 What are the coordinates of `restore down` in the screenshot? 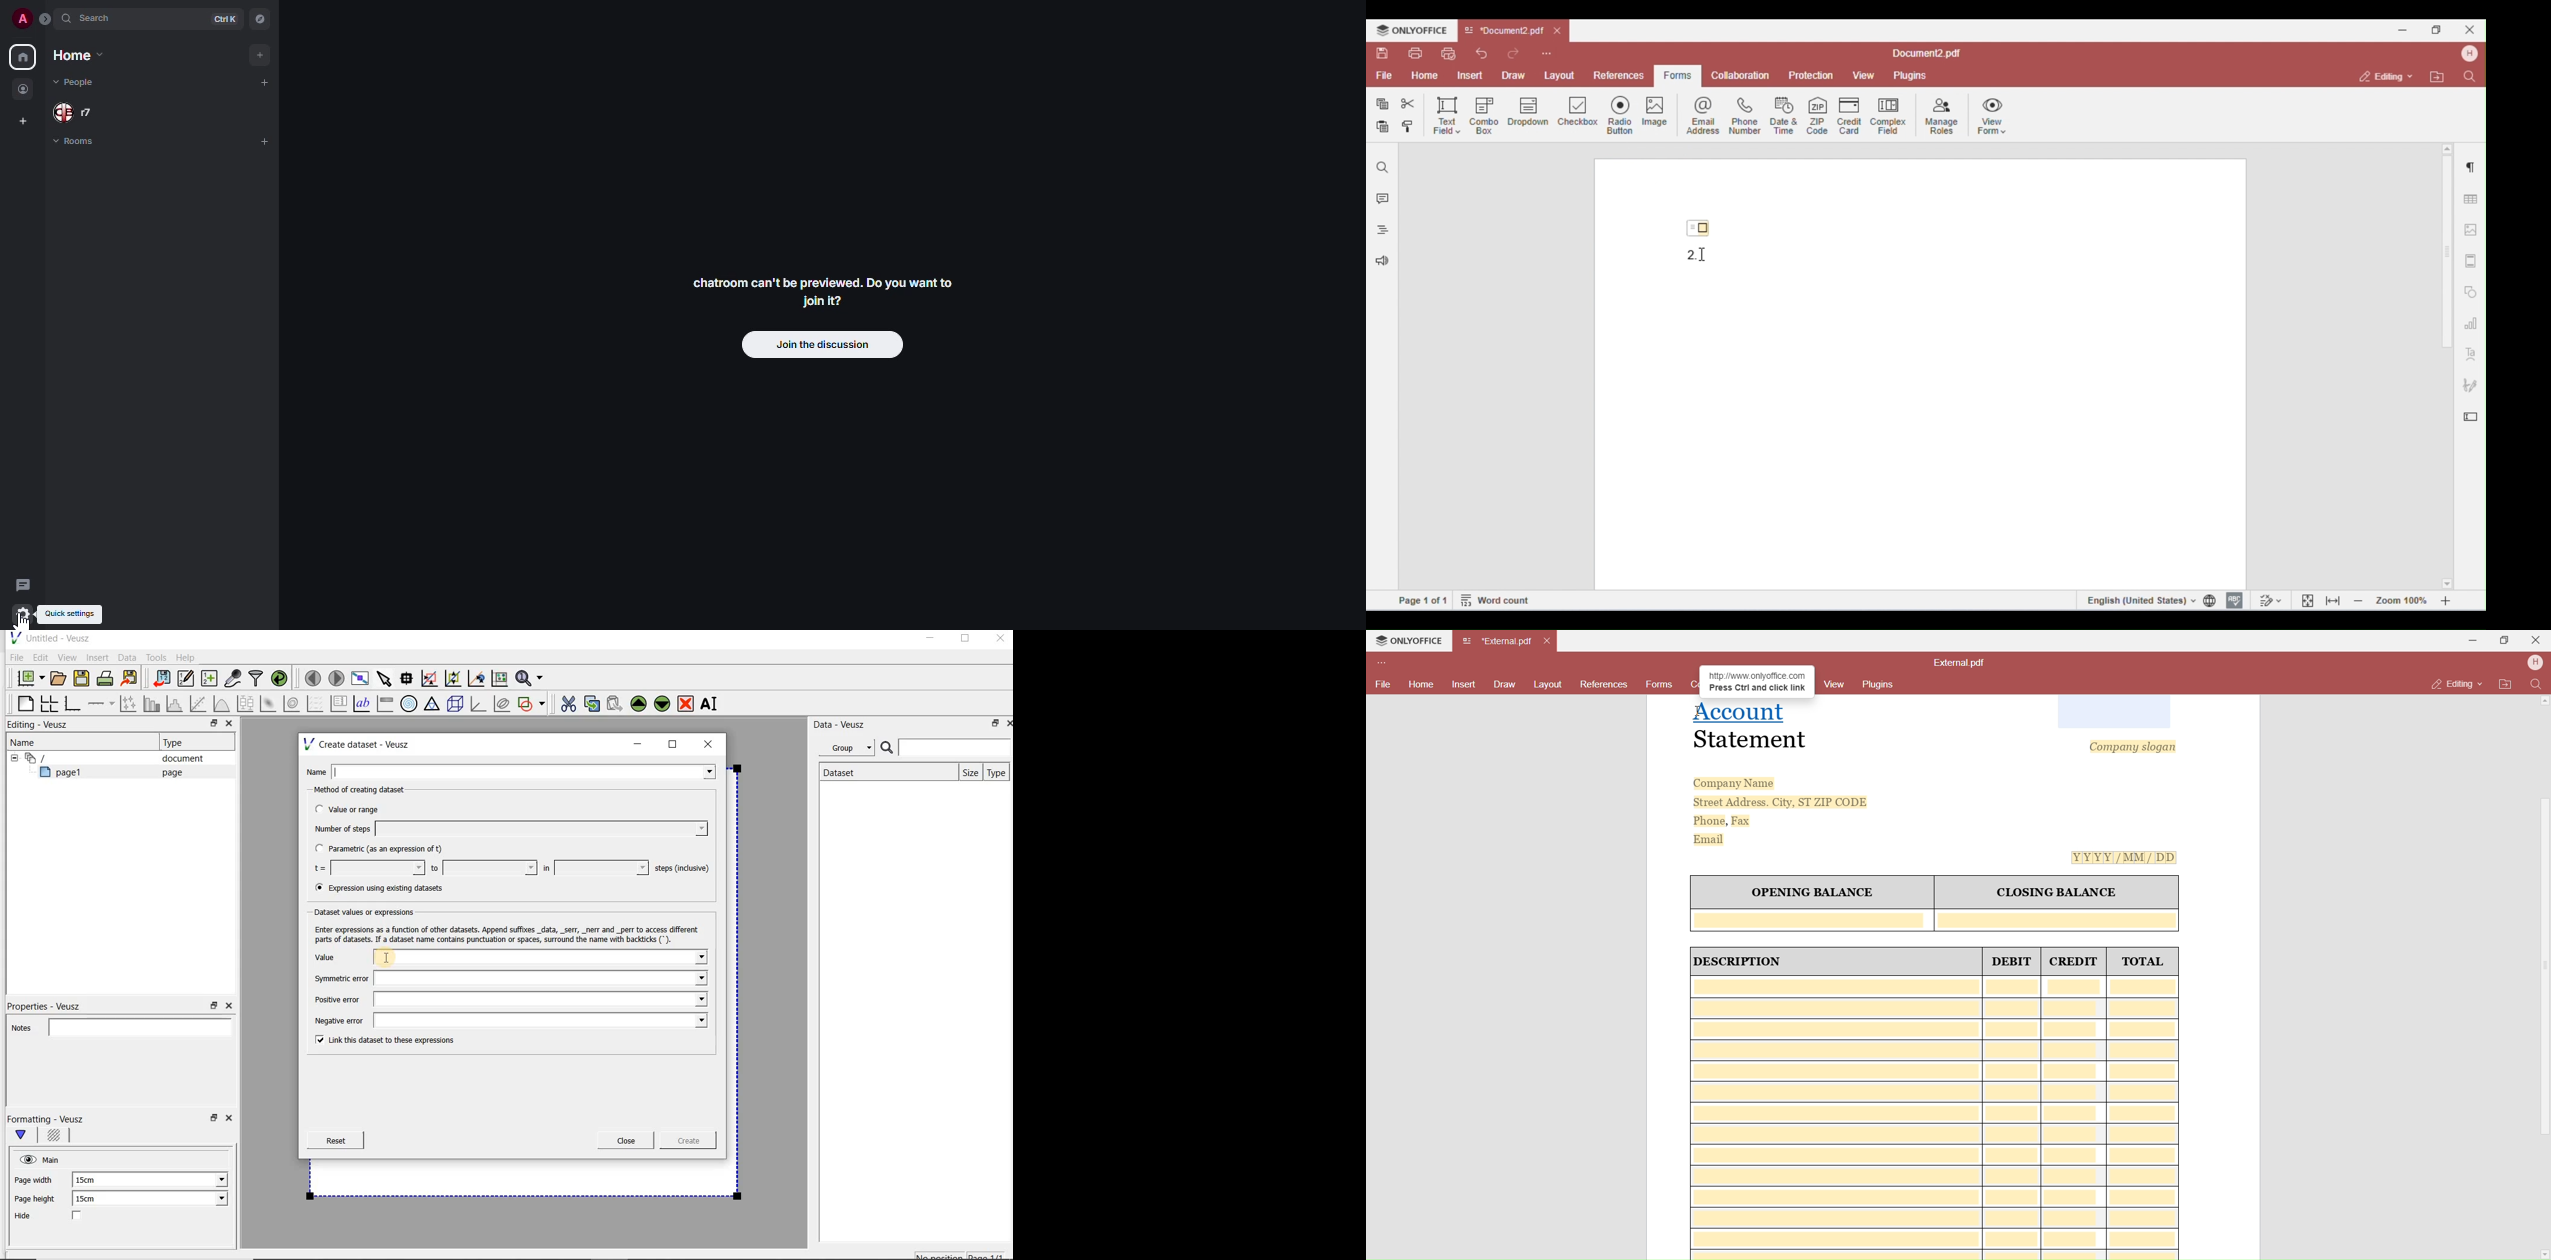 It's located at (211, 725).